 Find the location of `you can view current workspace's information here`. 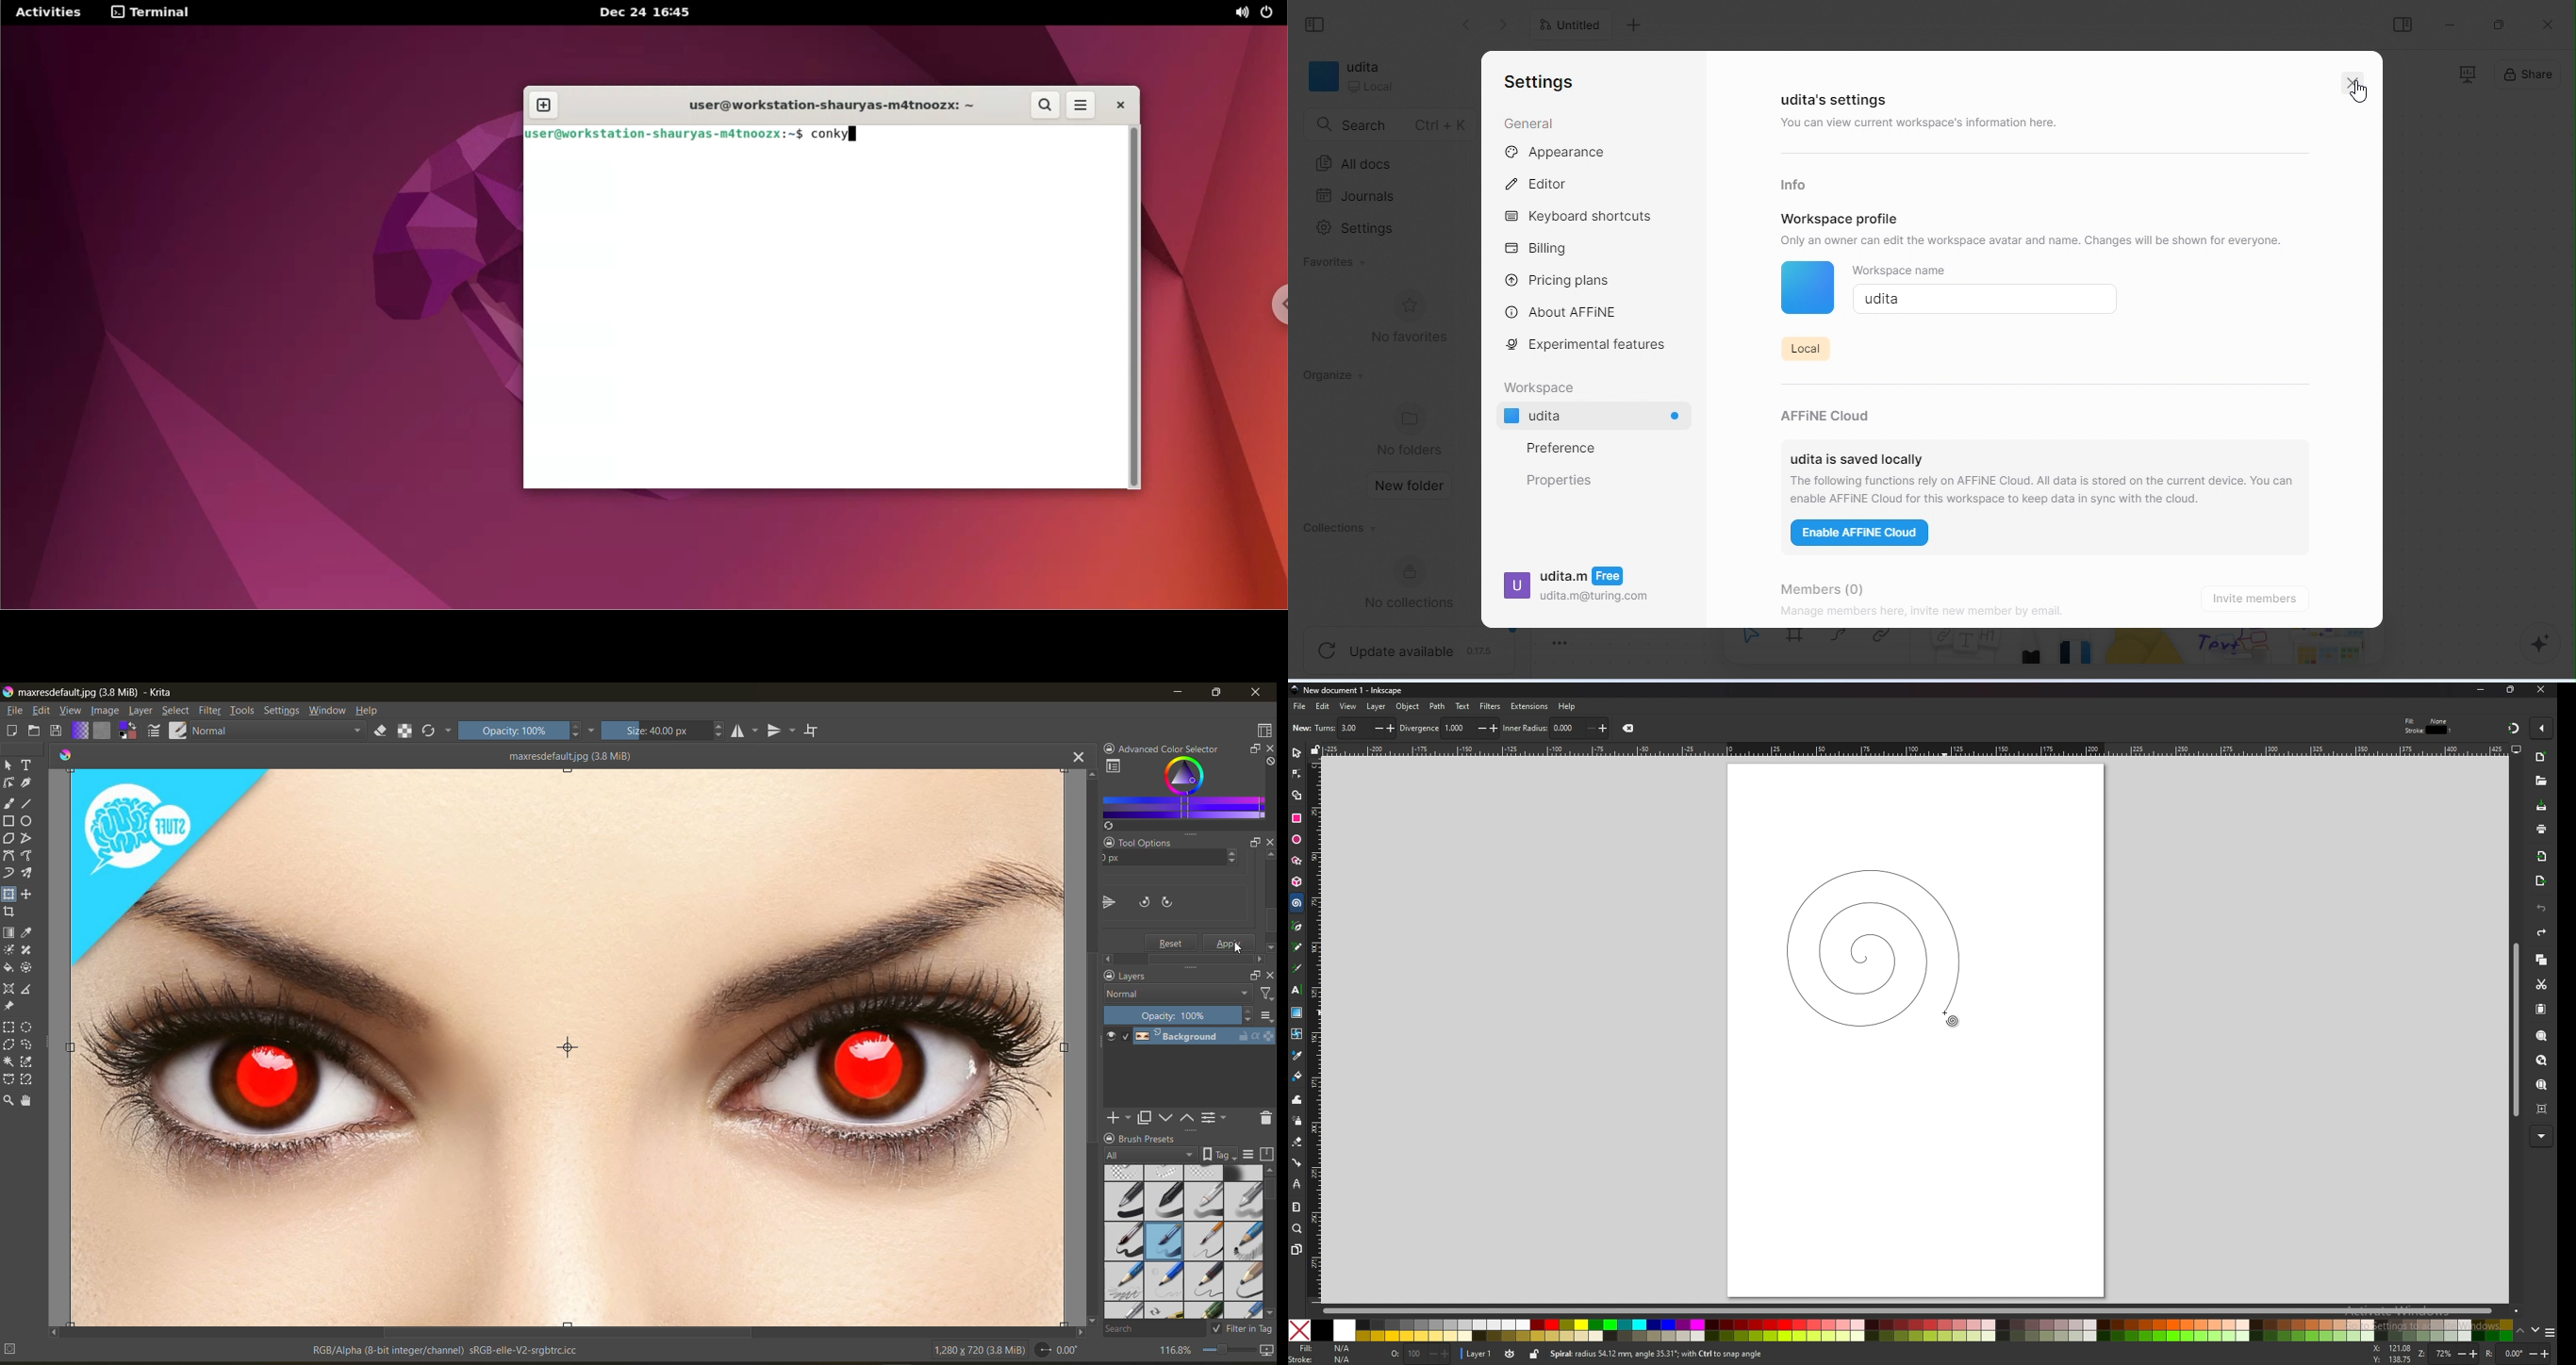

you can view current workspace's information here is located at coordinates (1924, 124).